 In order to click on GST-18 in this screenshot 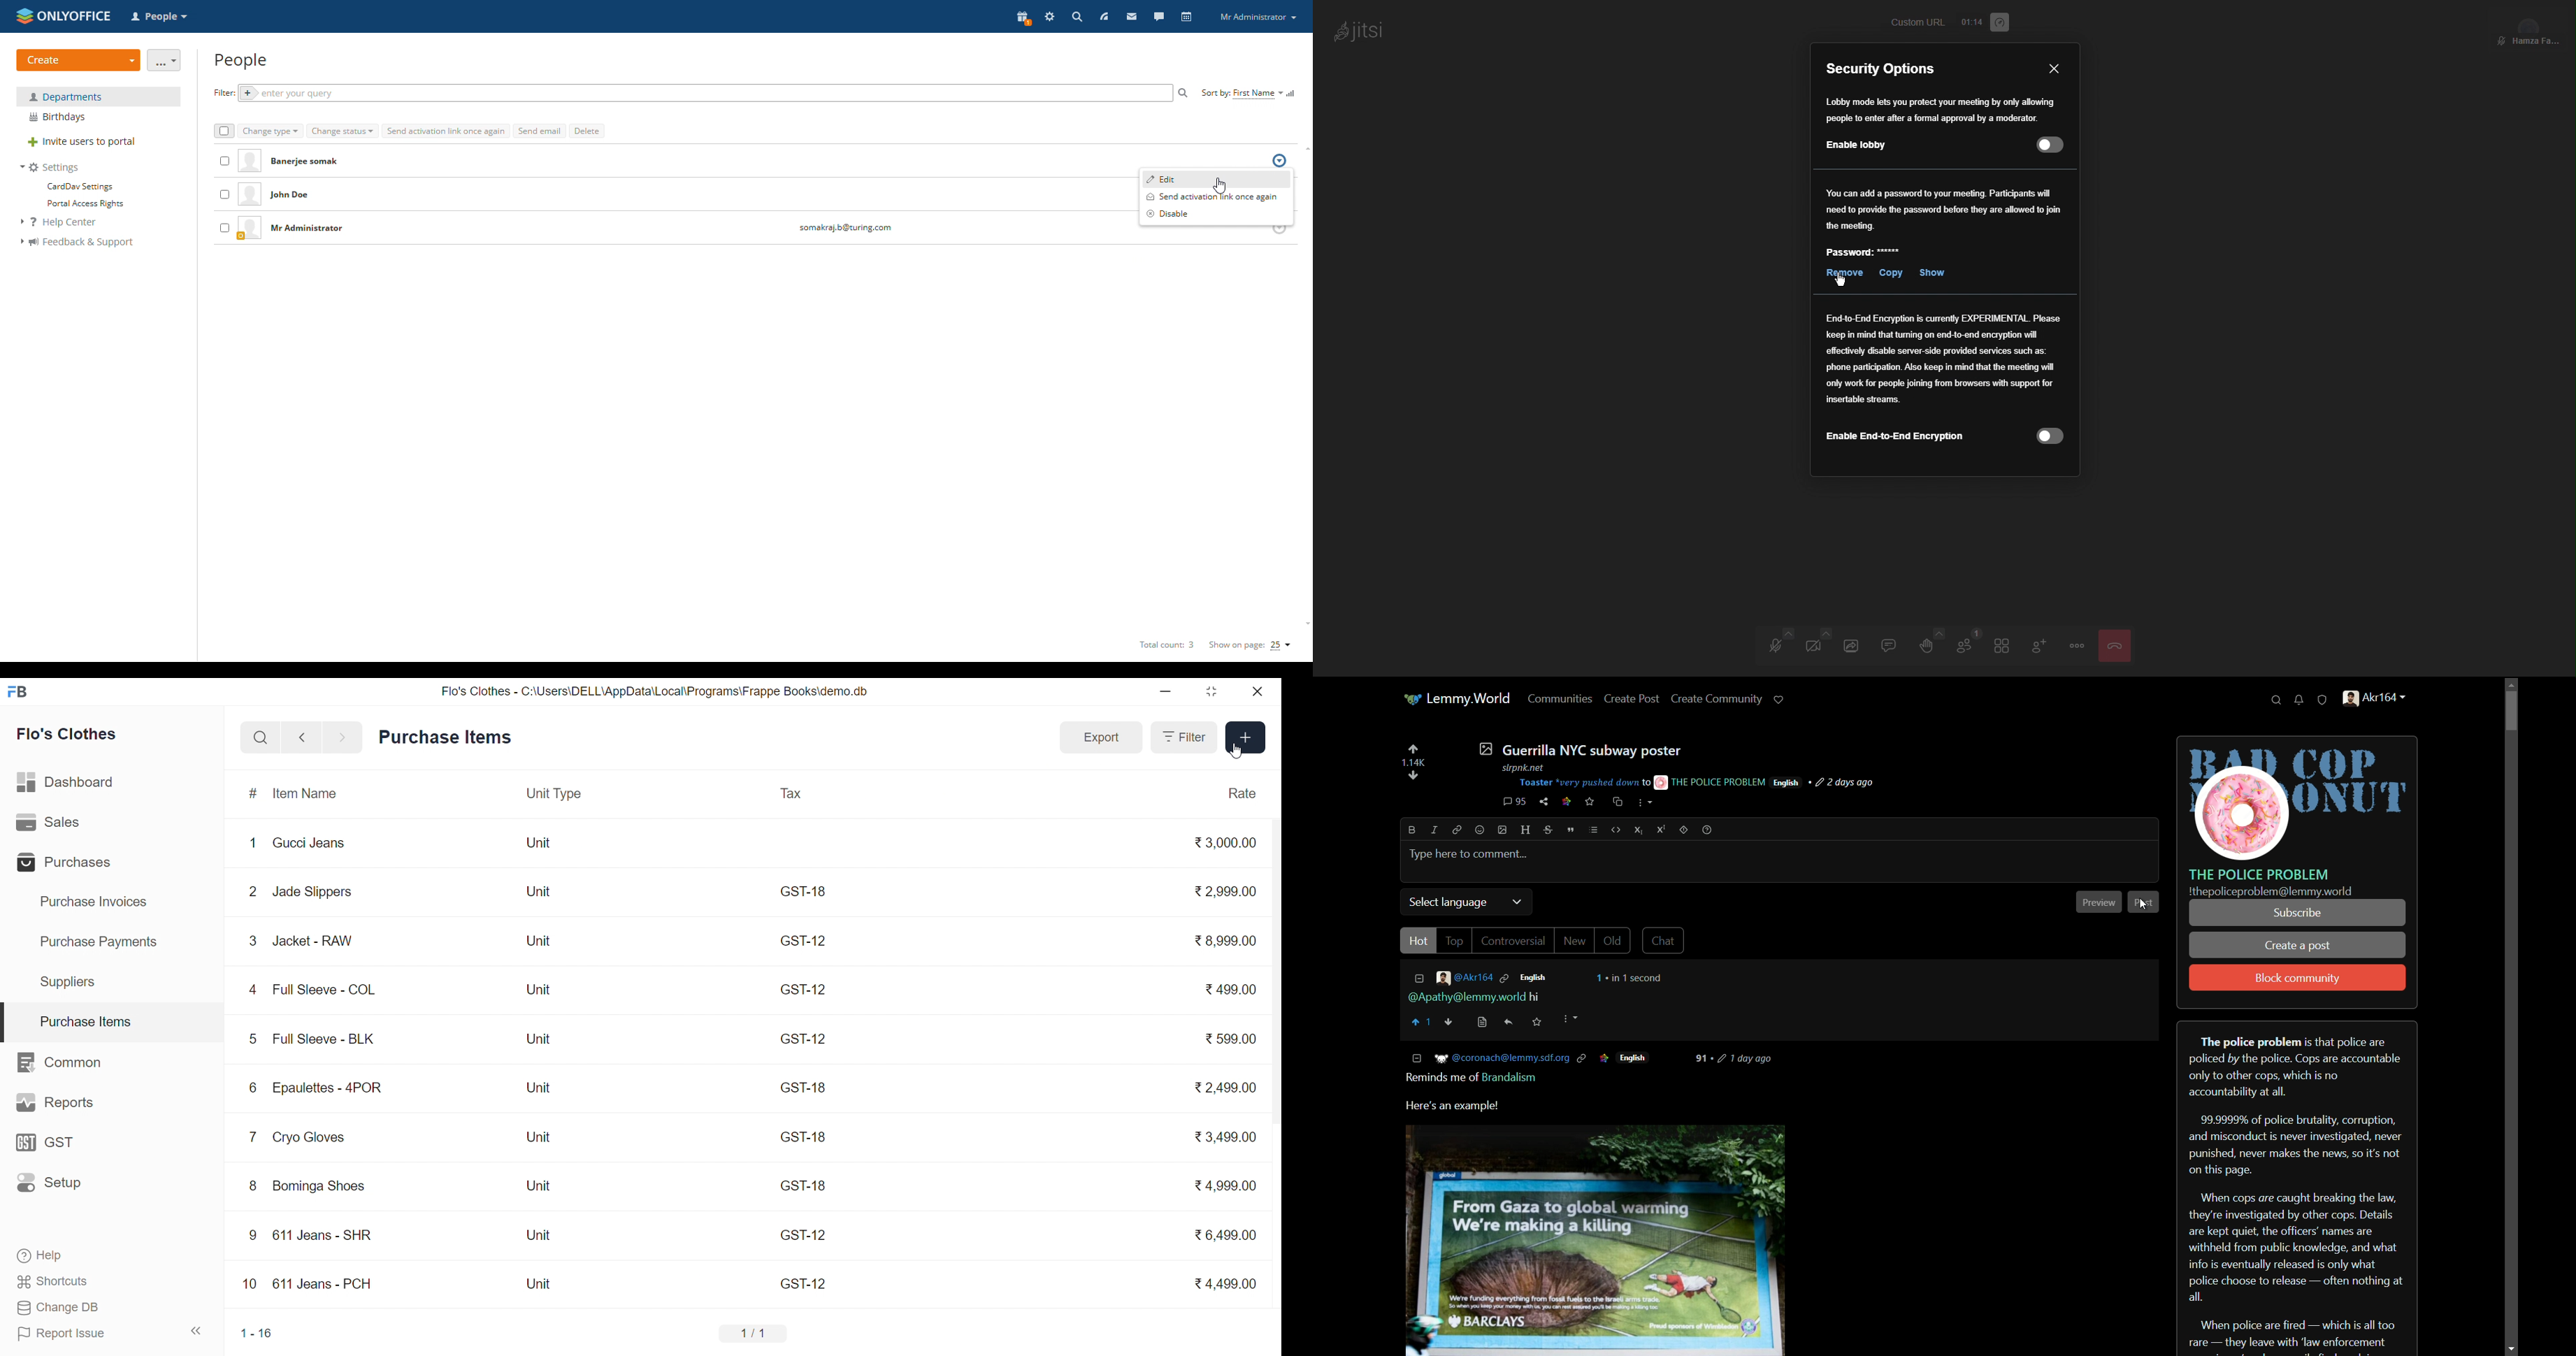, I will do `click(806, 1186)`.